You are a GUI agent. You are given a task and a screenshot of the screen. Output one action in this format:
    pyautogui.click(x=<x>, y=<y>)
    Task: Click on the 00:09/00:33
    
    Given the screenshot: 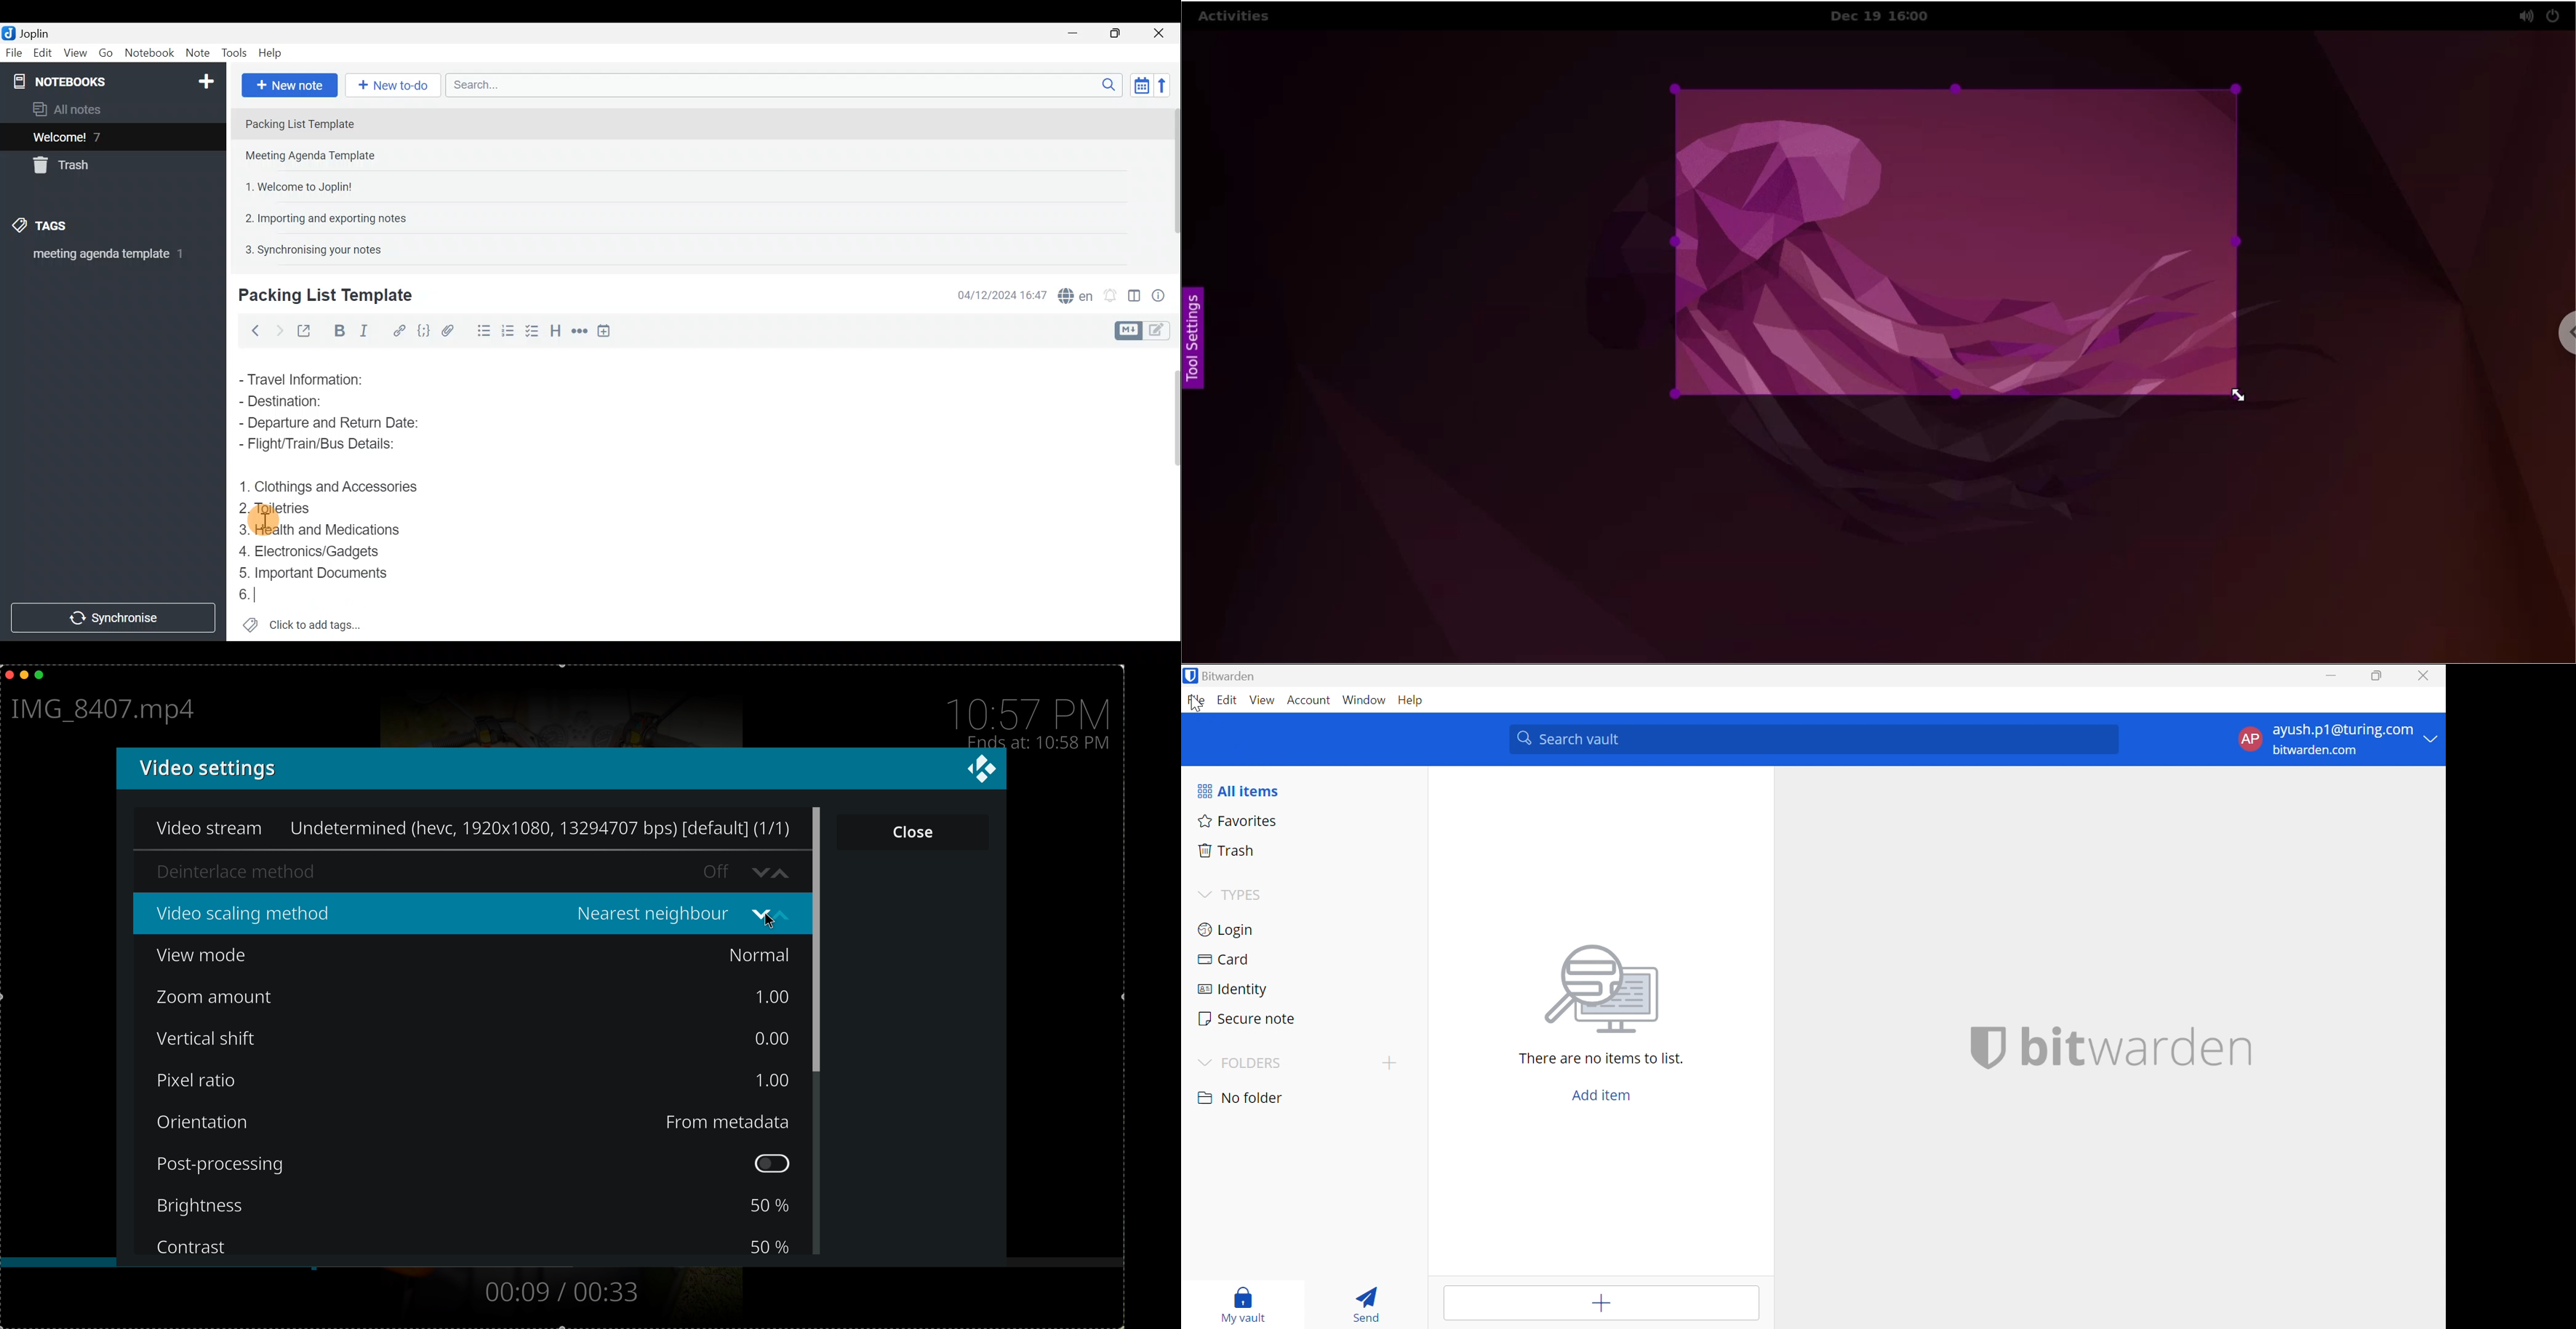 What is the action you would take?
    pyautogui.click(x=559, y=1292)
    